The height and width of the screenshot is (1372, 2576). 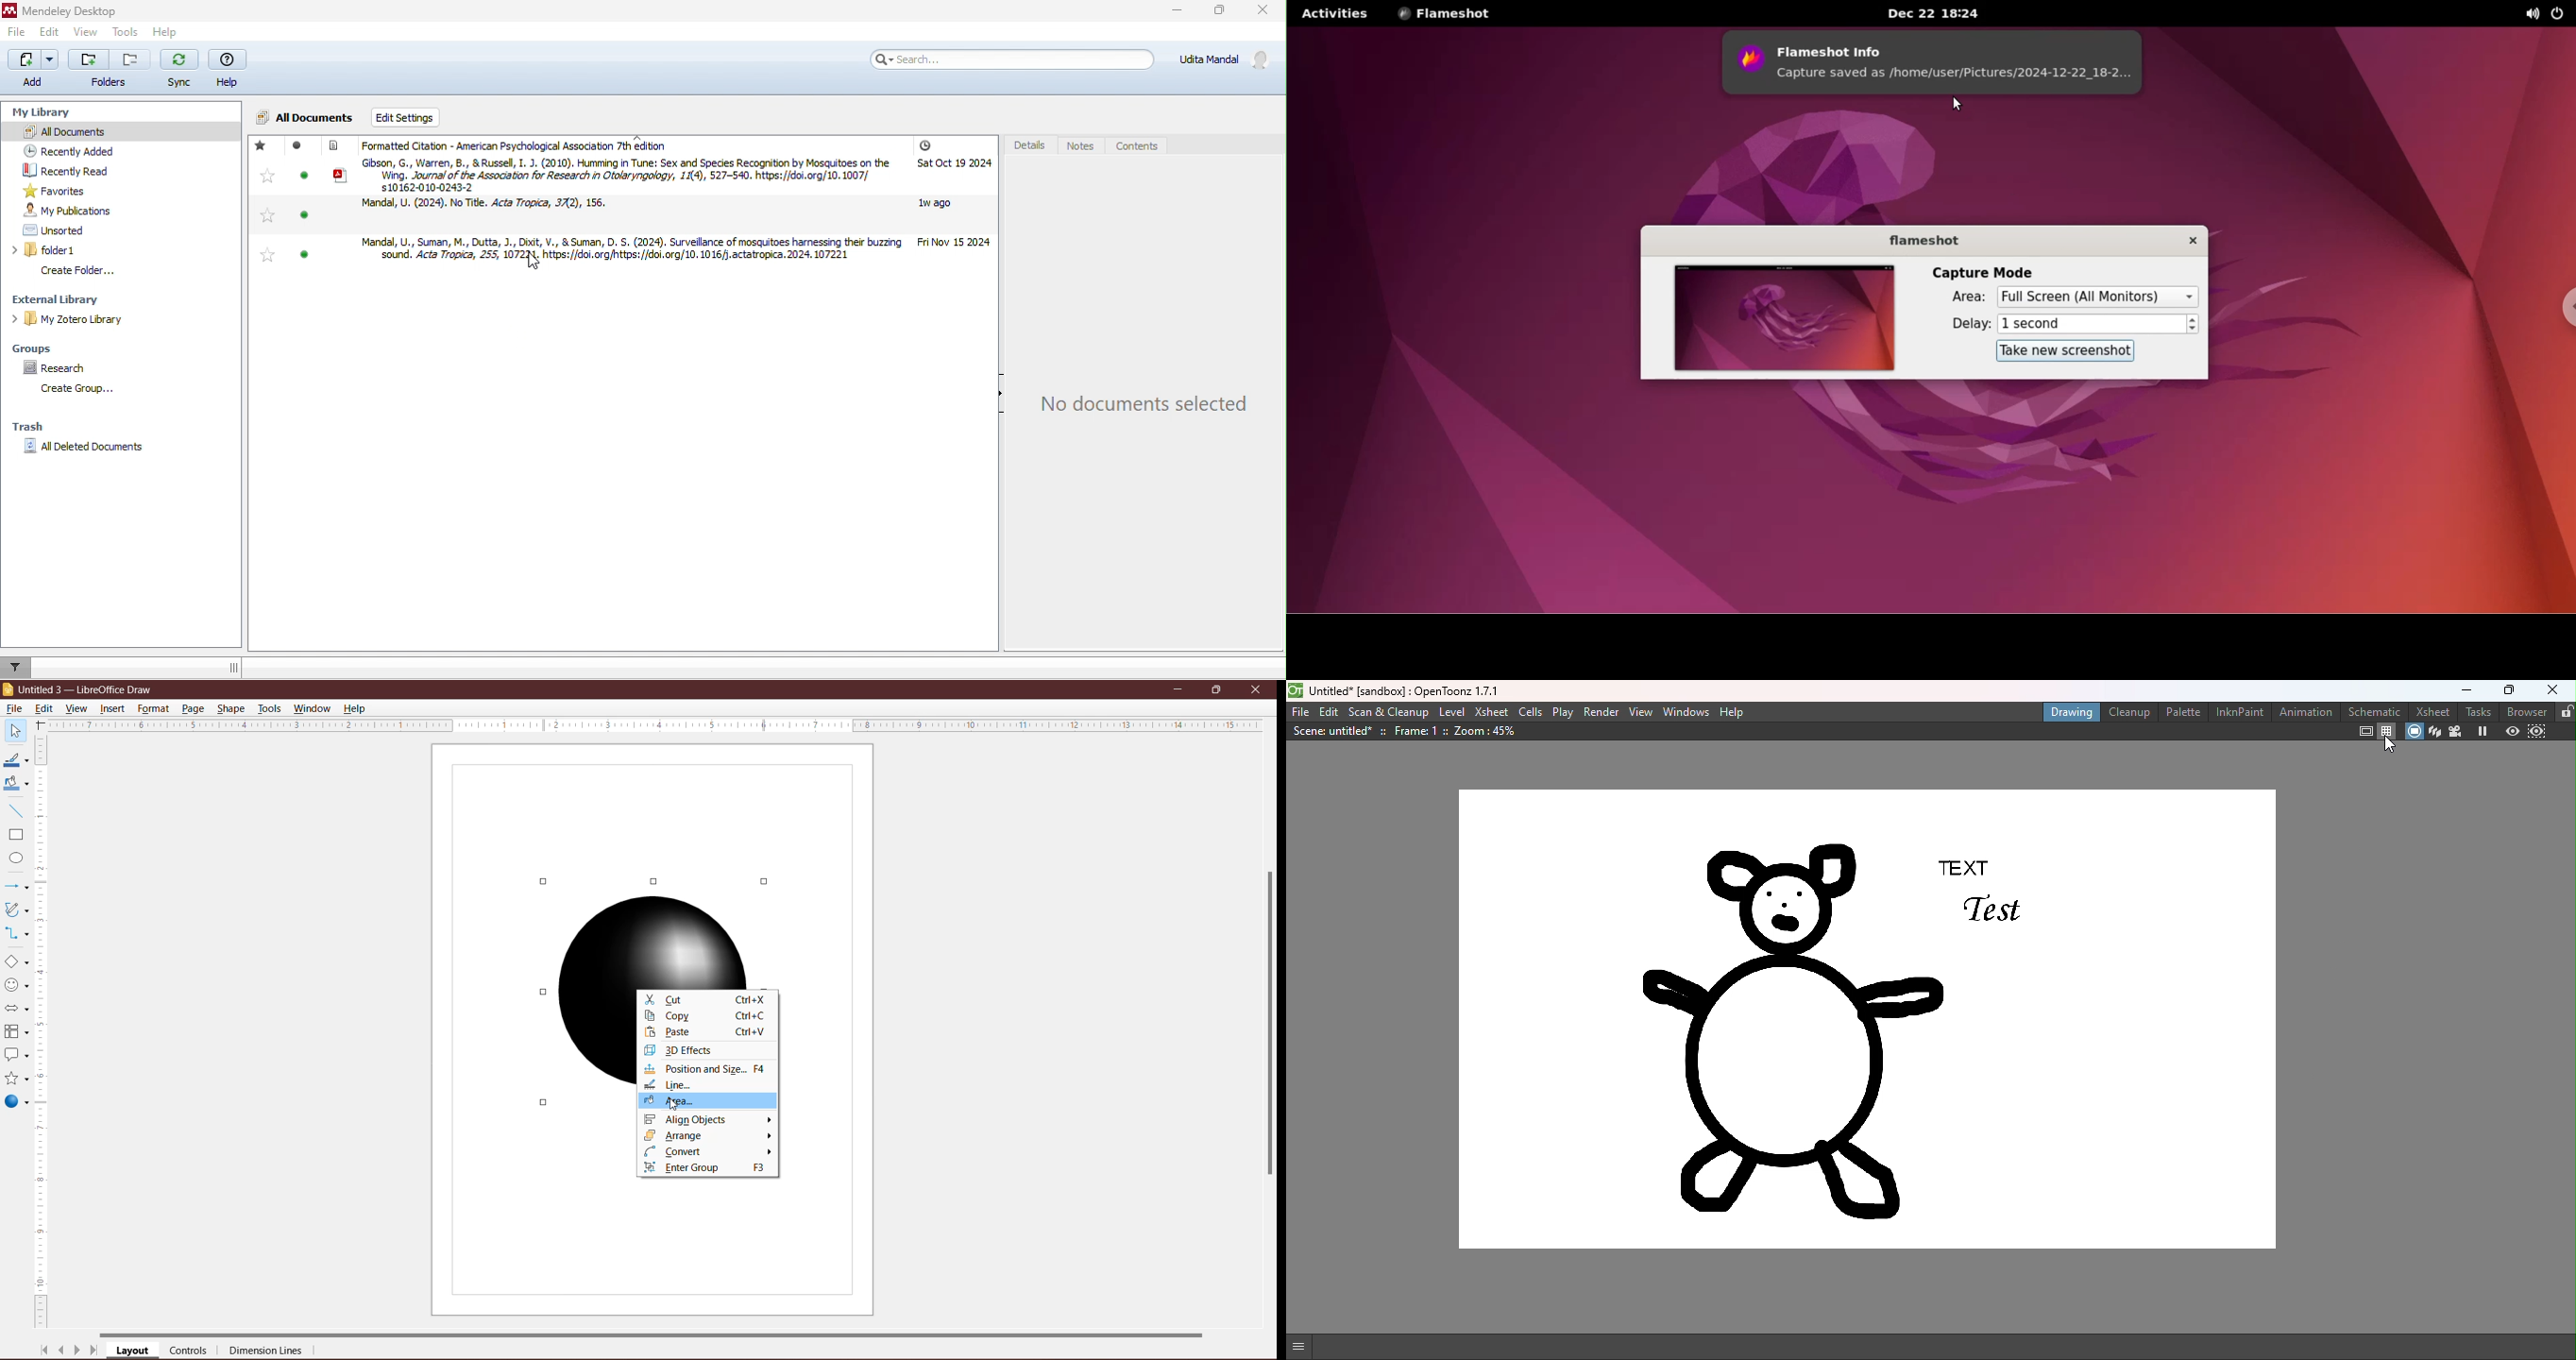 I want to click on Lock rooms tab, so click(x=2564, y=710).